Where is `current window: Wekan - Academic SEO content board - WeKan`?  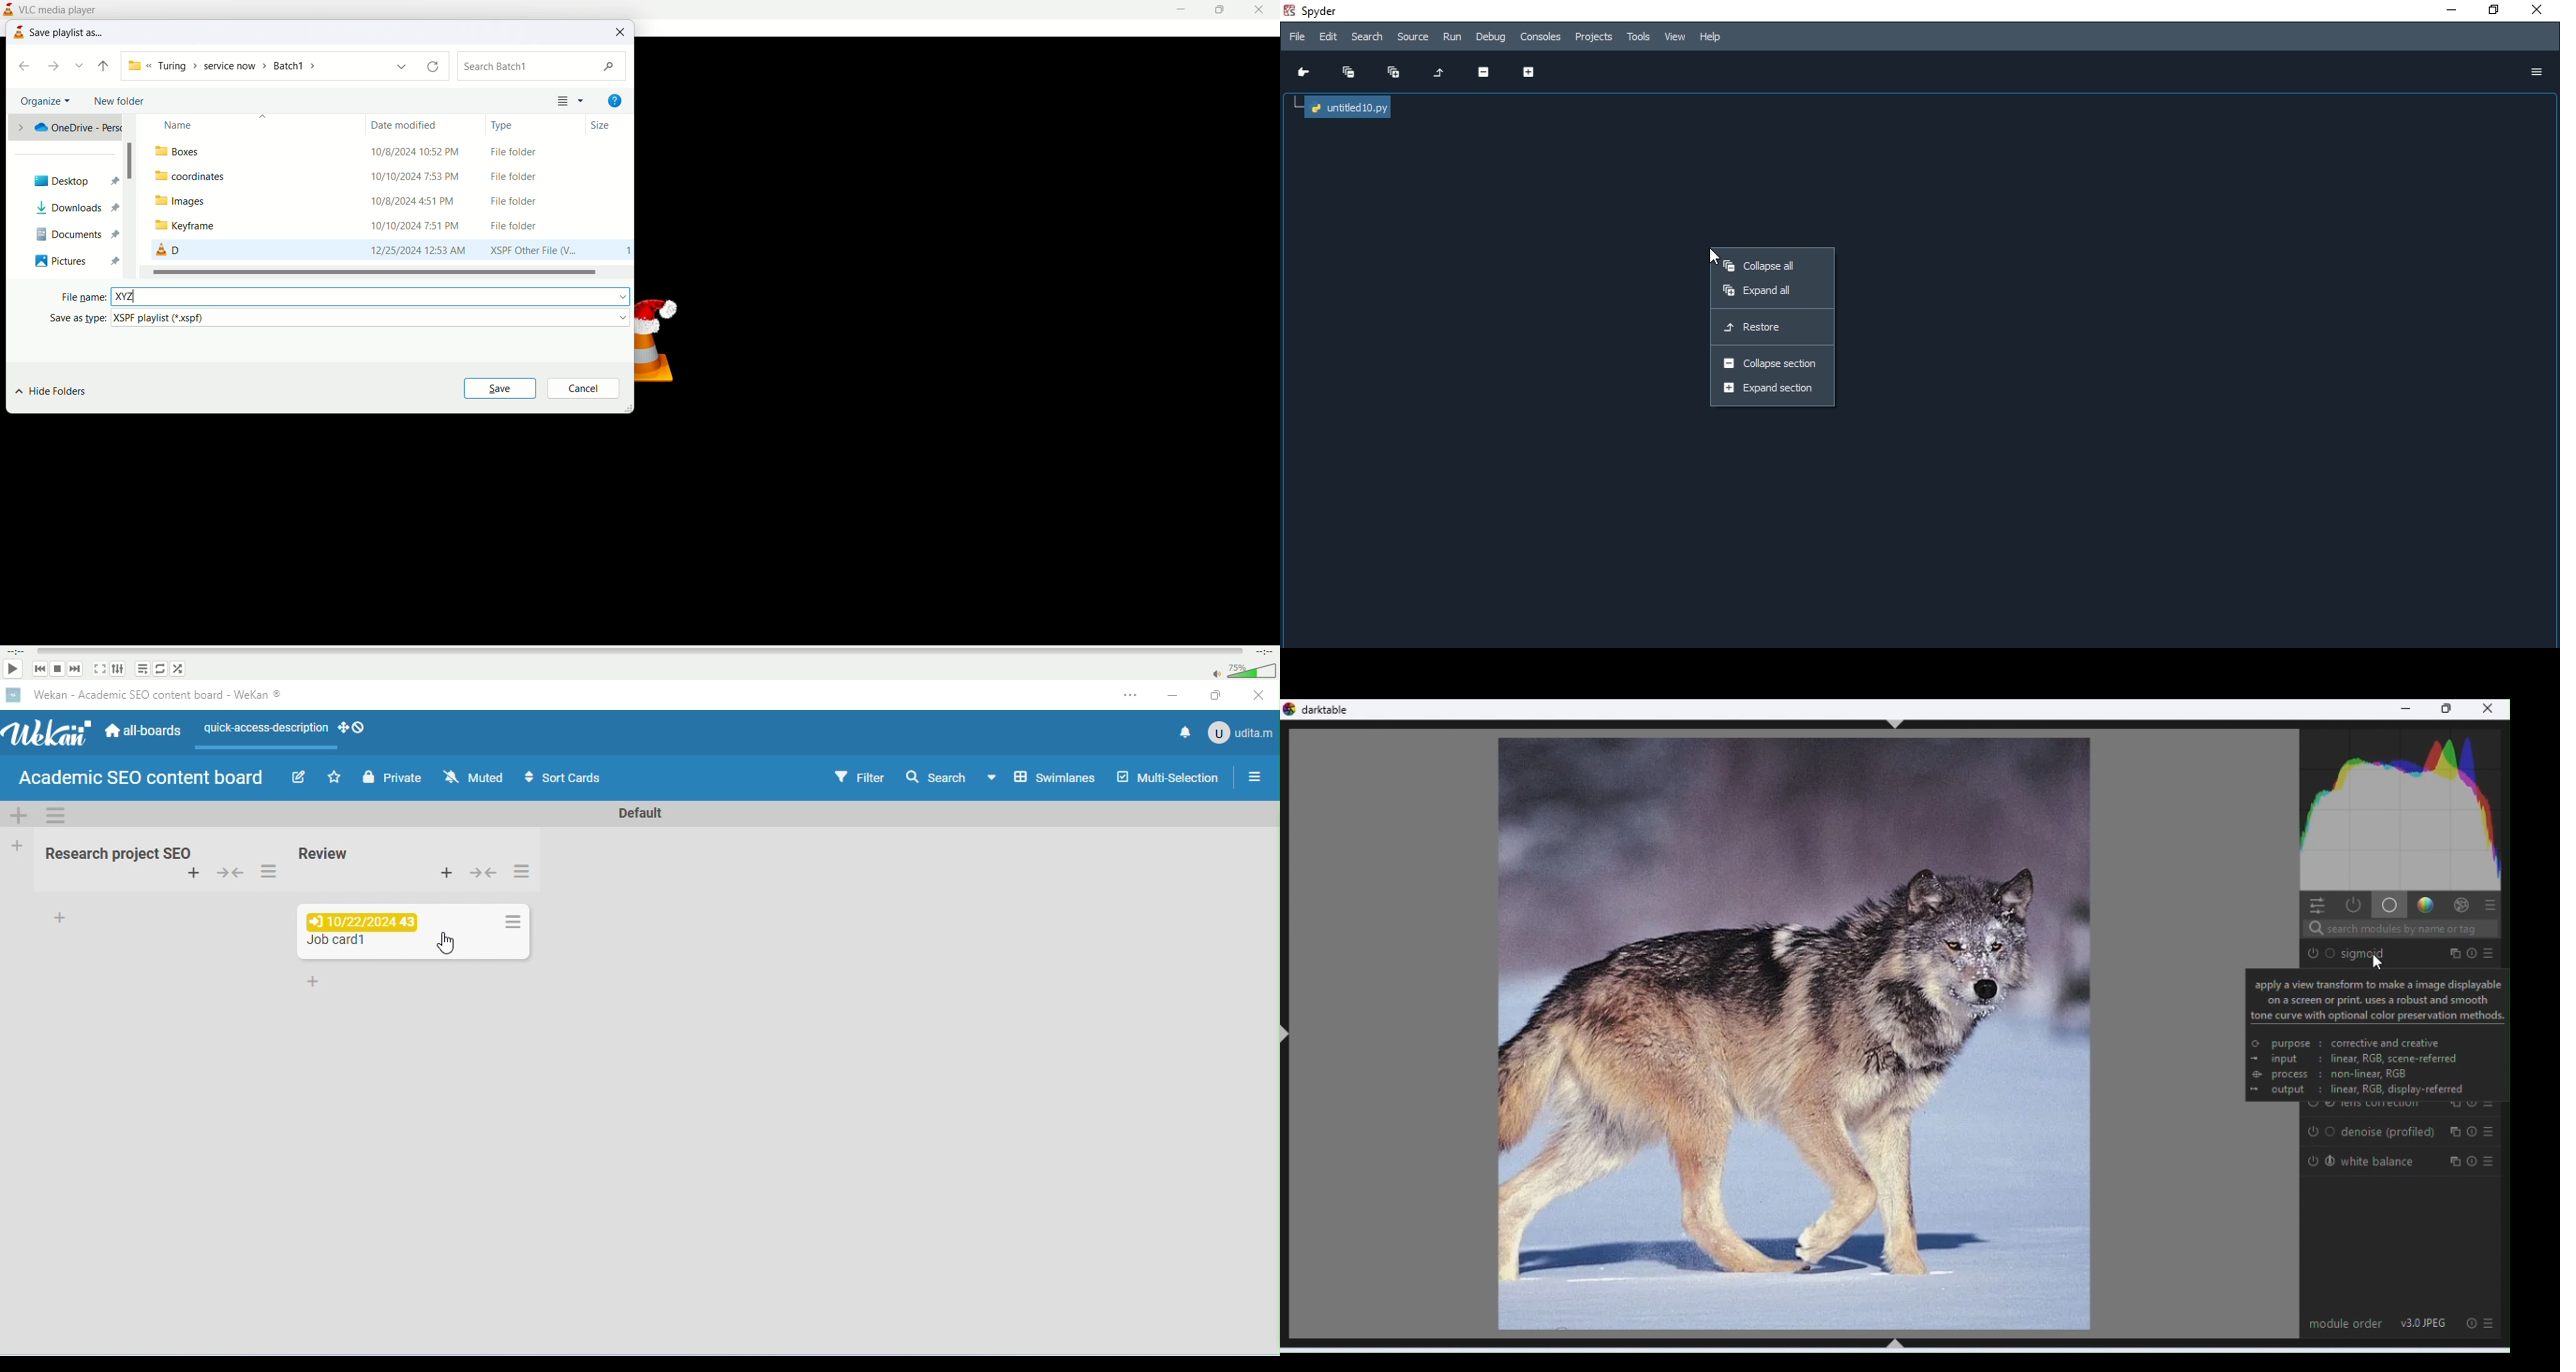
current window: Wekan - Academic SEO content board - WeKan is located at coordinates (155, 694).